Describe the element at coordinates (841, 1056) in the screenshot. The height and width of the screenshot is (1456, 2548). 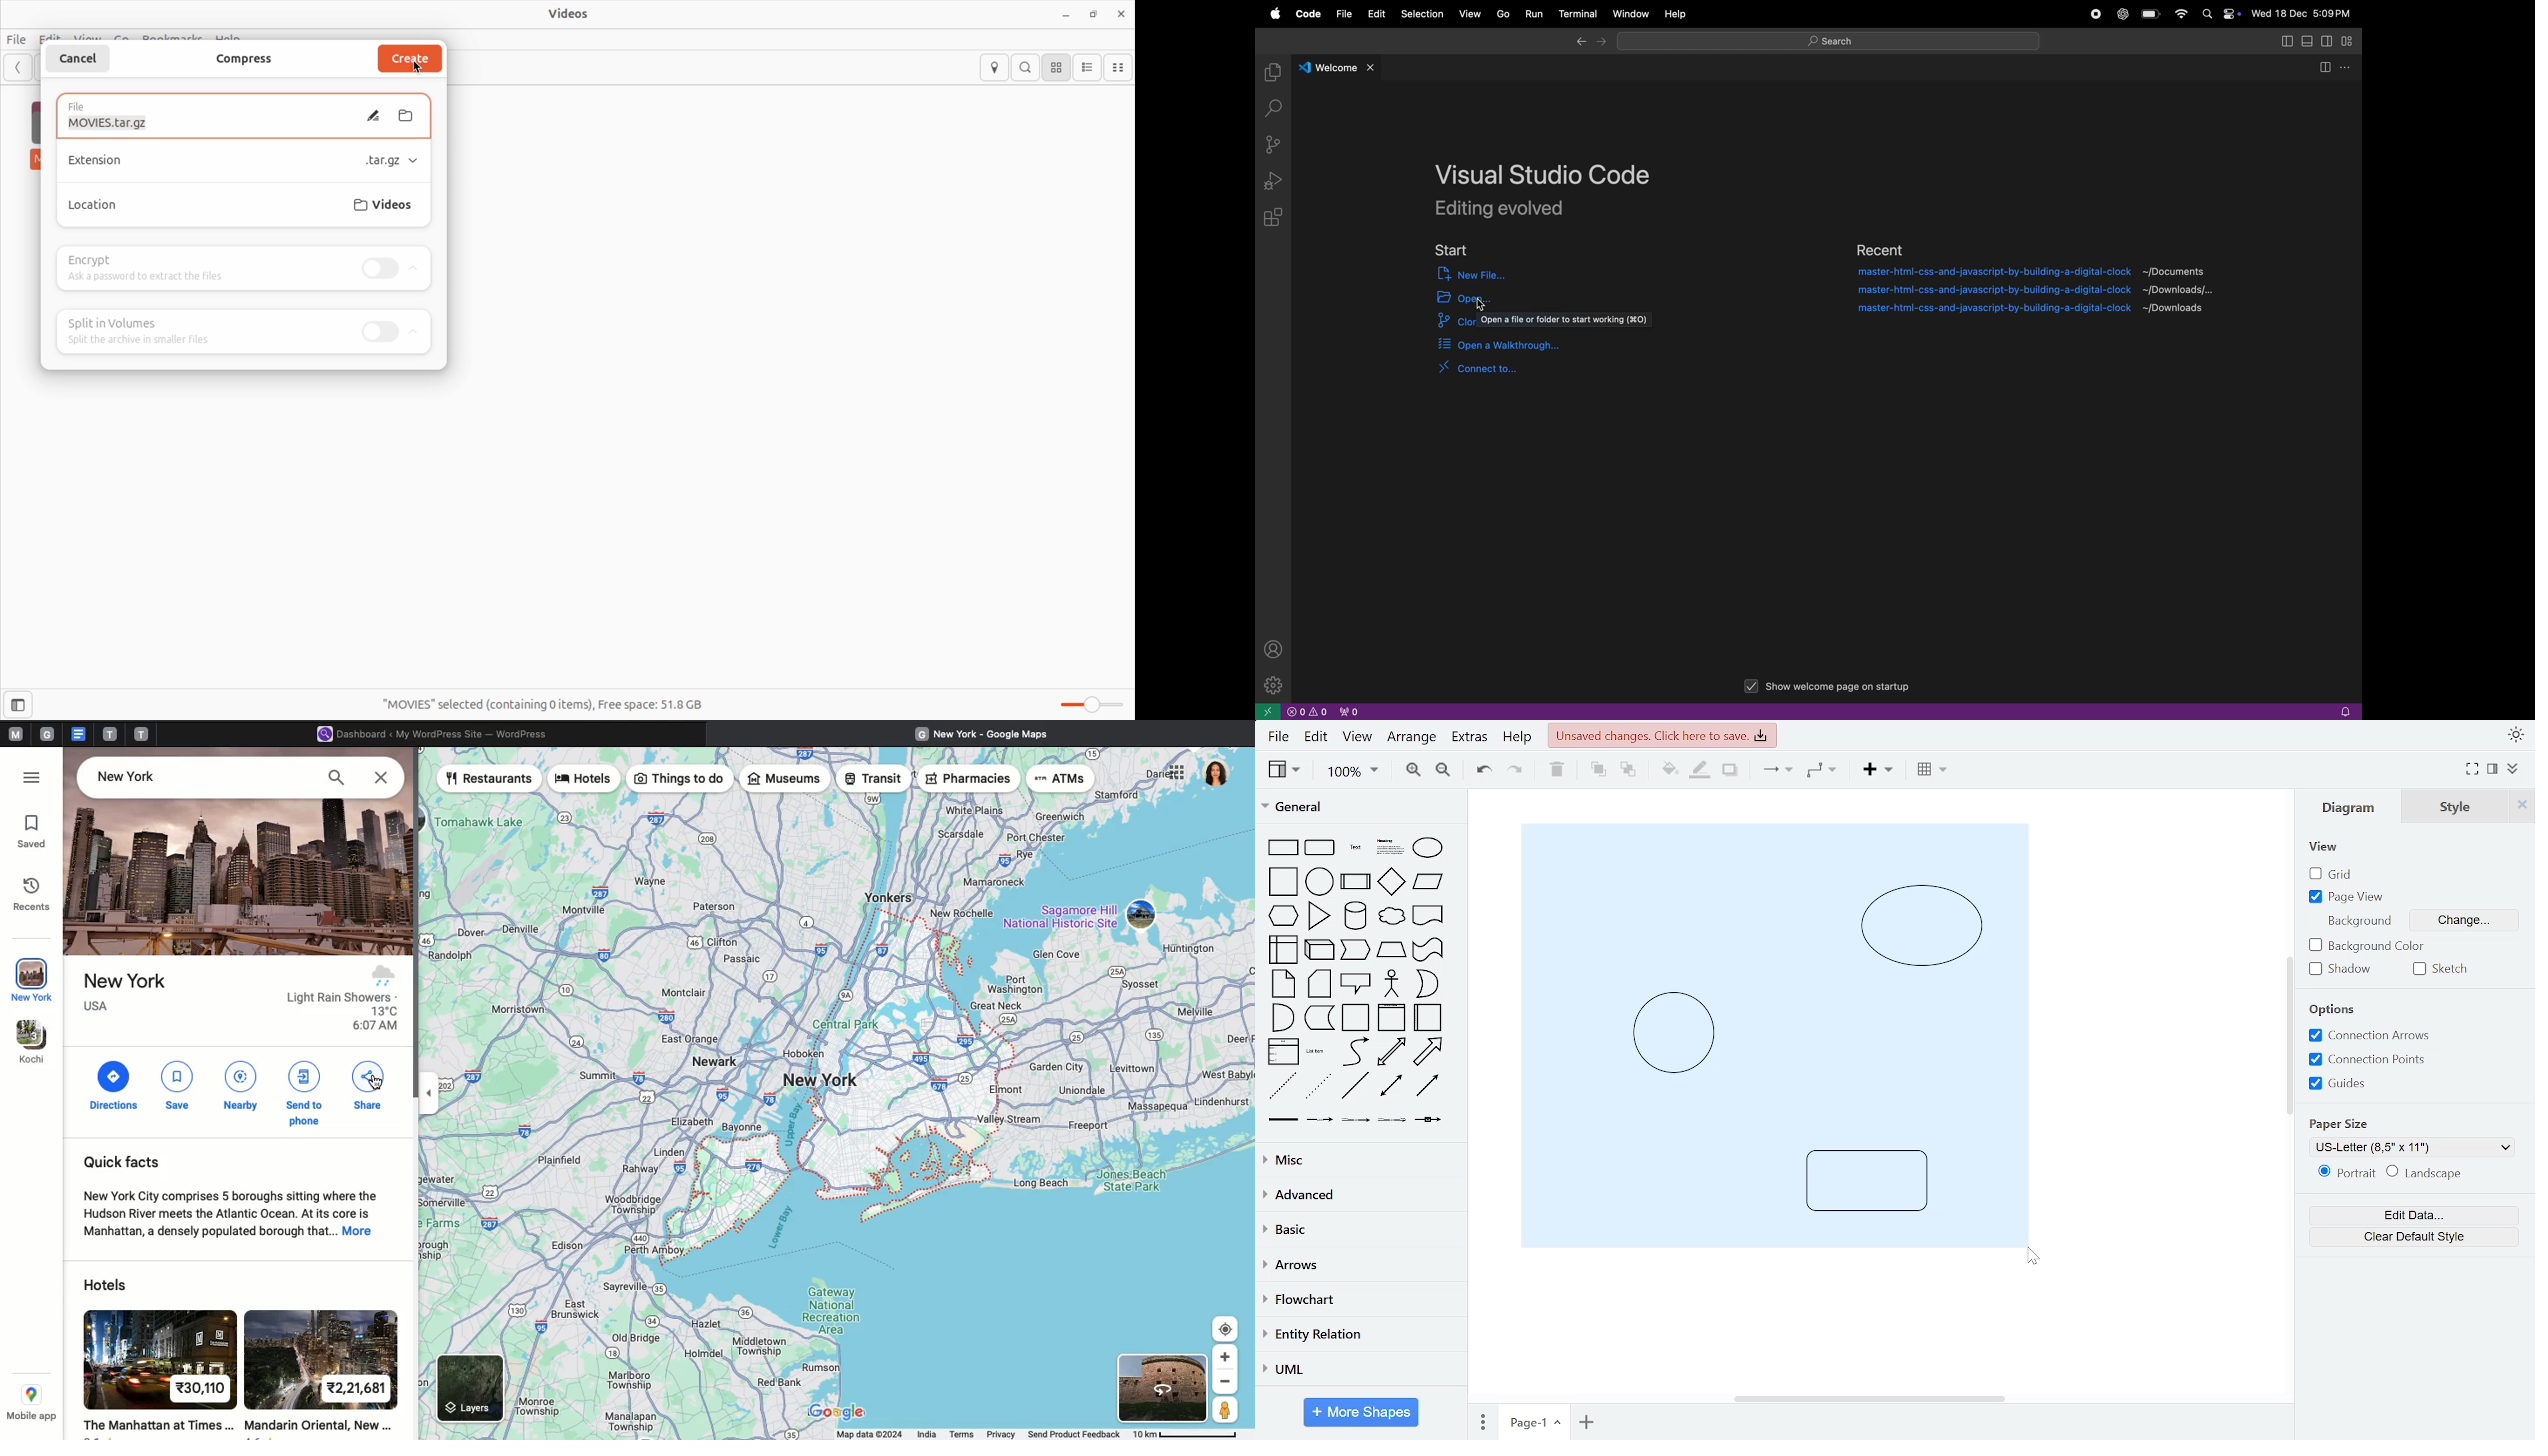
I see `Map` at that location.